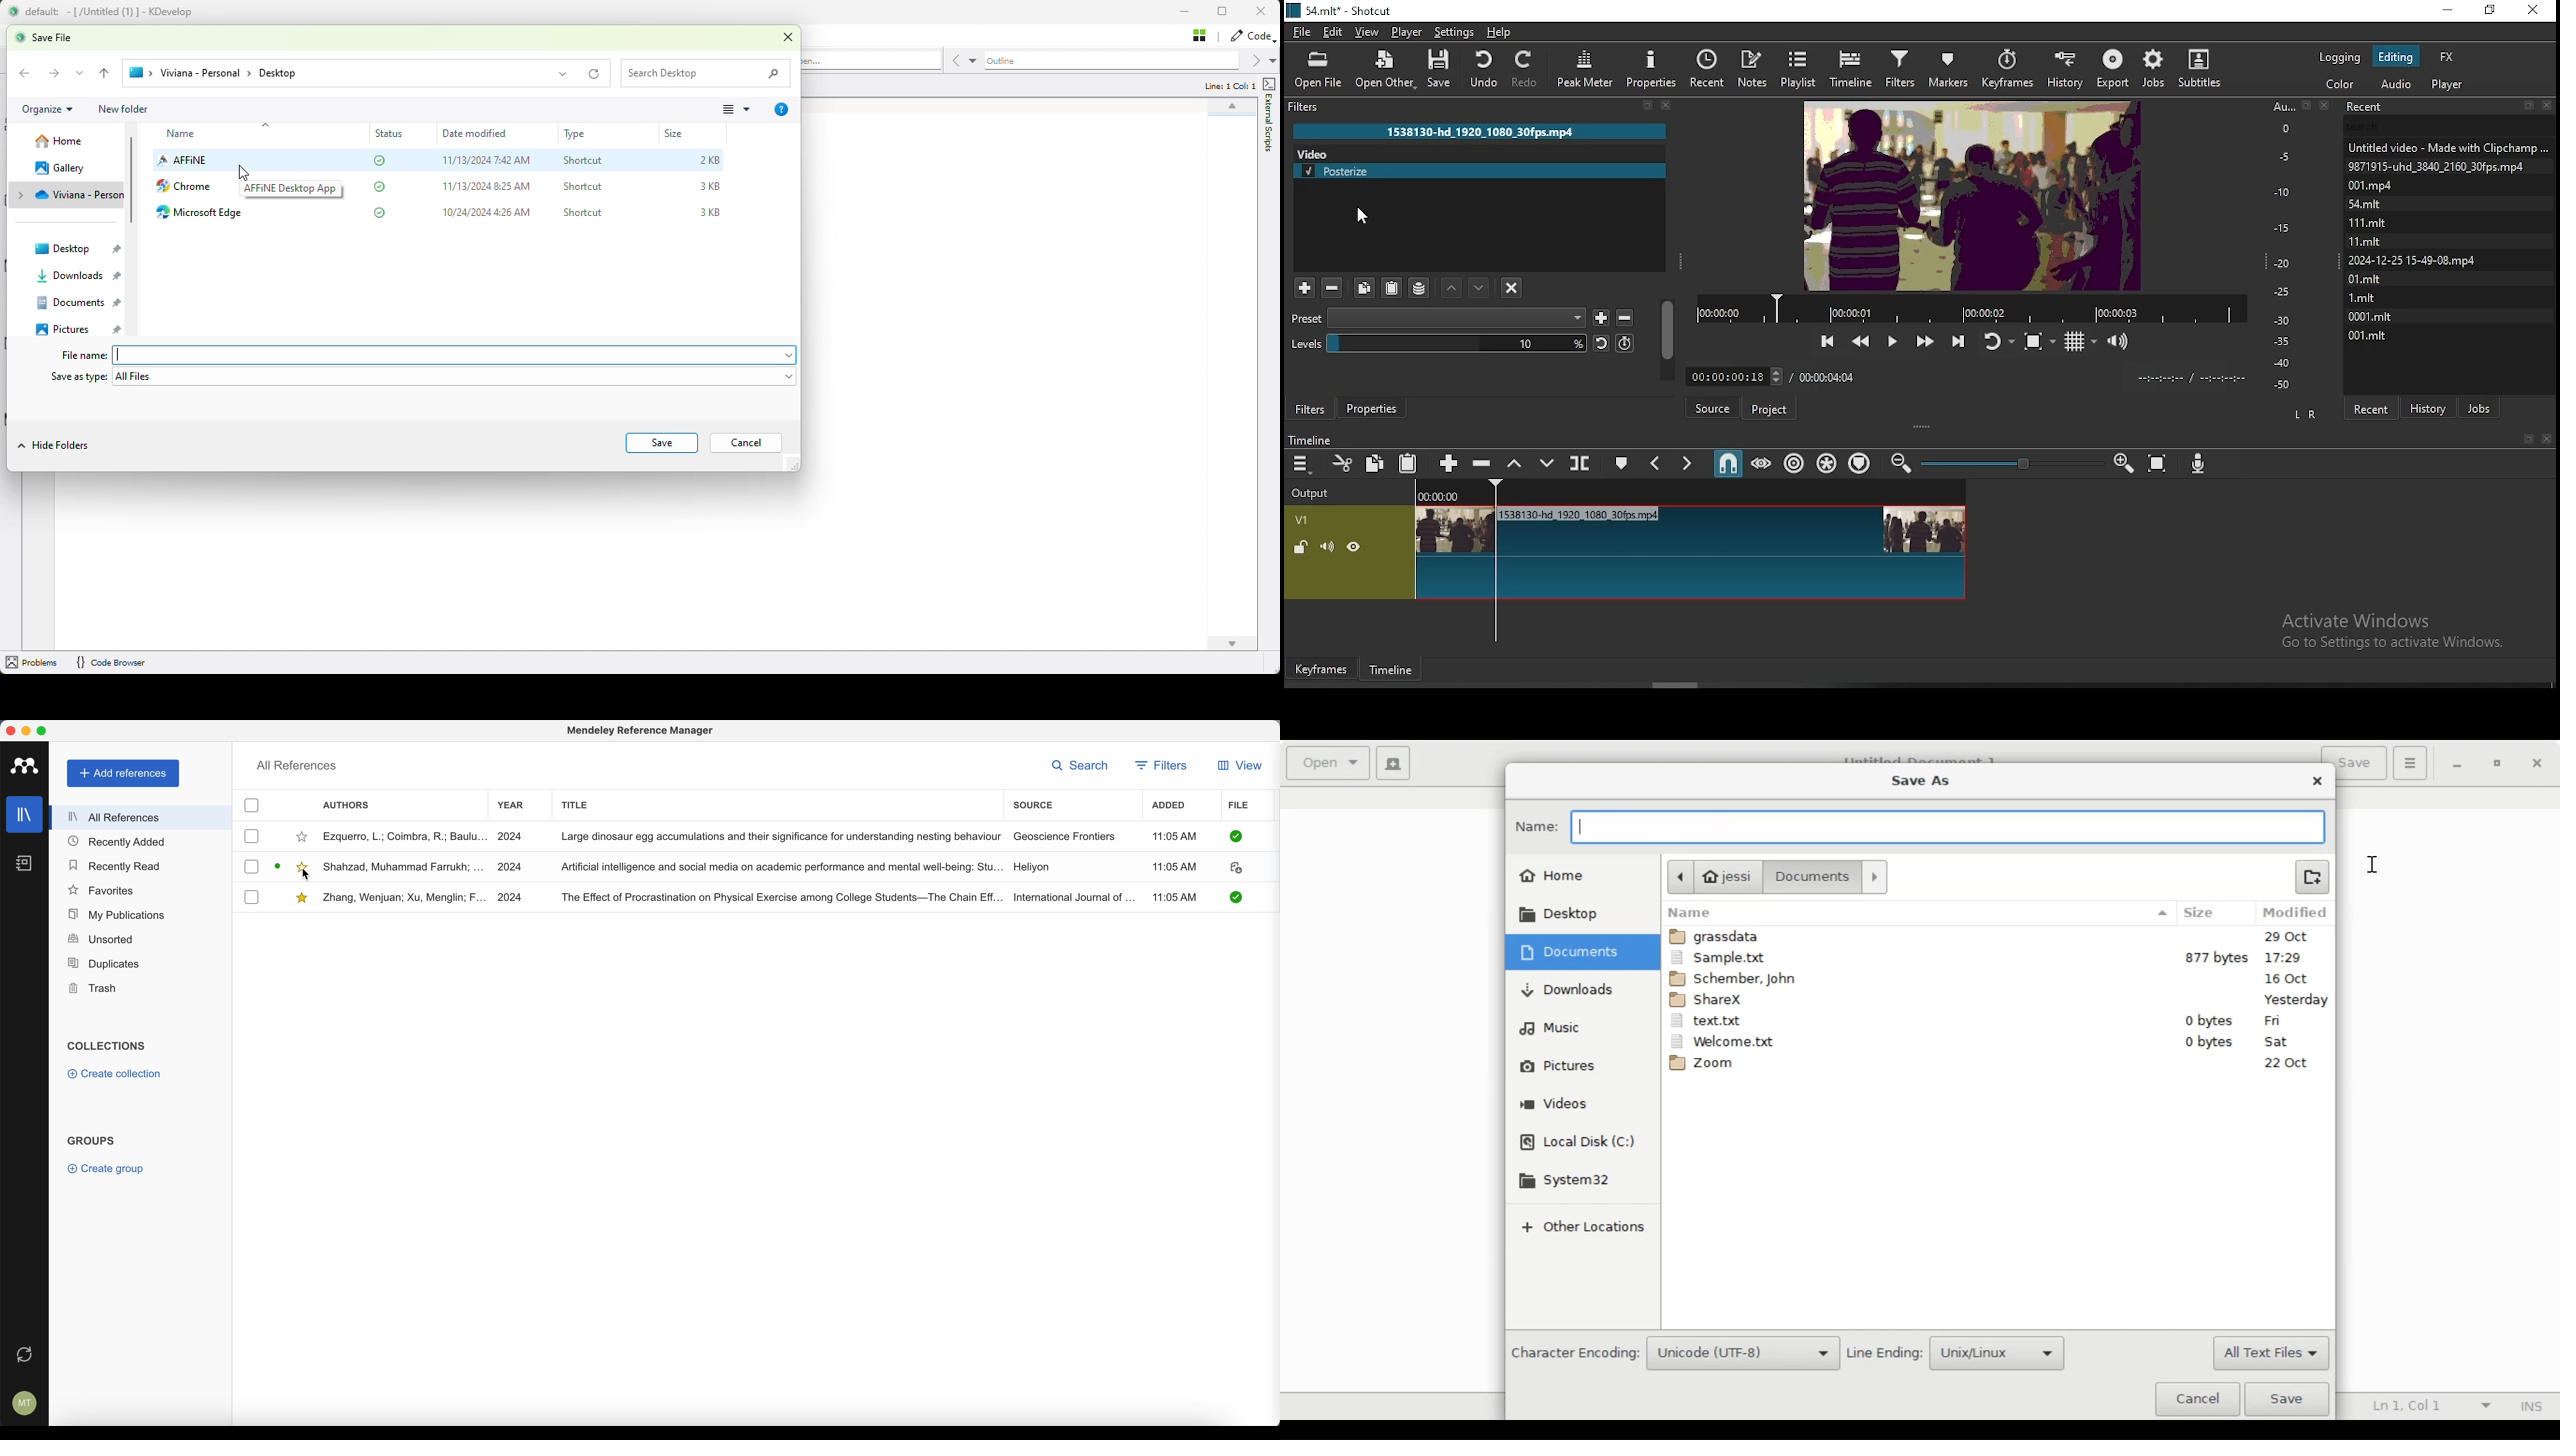  What do you see at coordinates (1537, 827) in the screenshot?
I see `Name` at bounding box center [1537, 827].